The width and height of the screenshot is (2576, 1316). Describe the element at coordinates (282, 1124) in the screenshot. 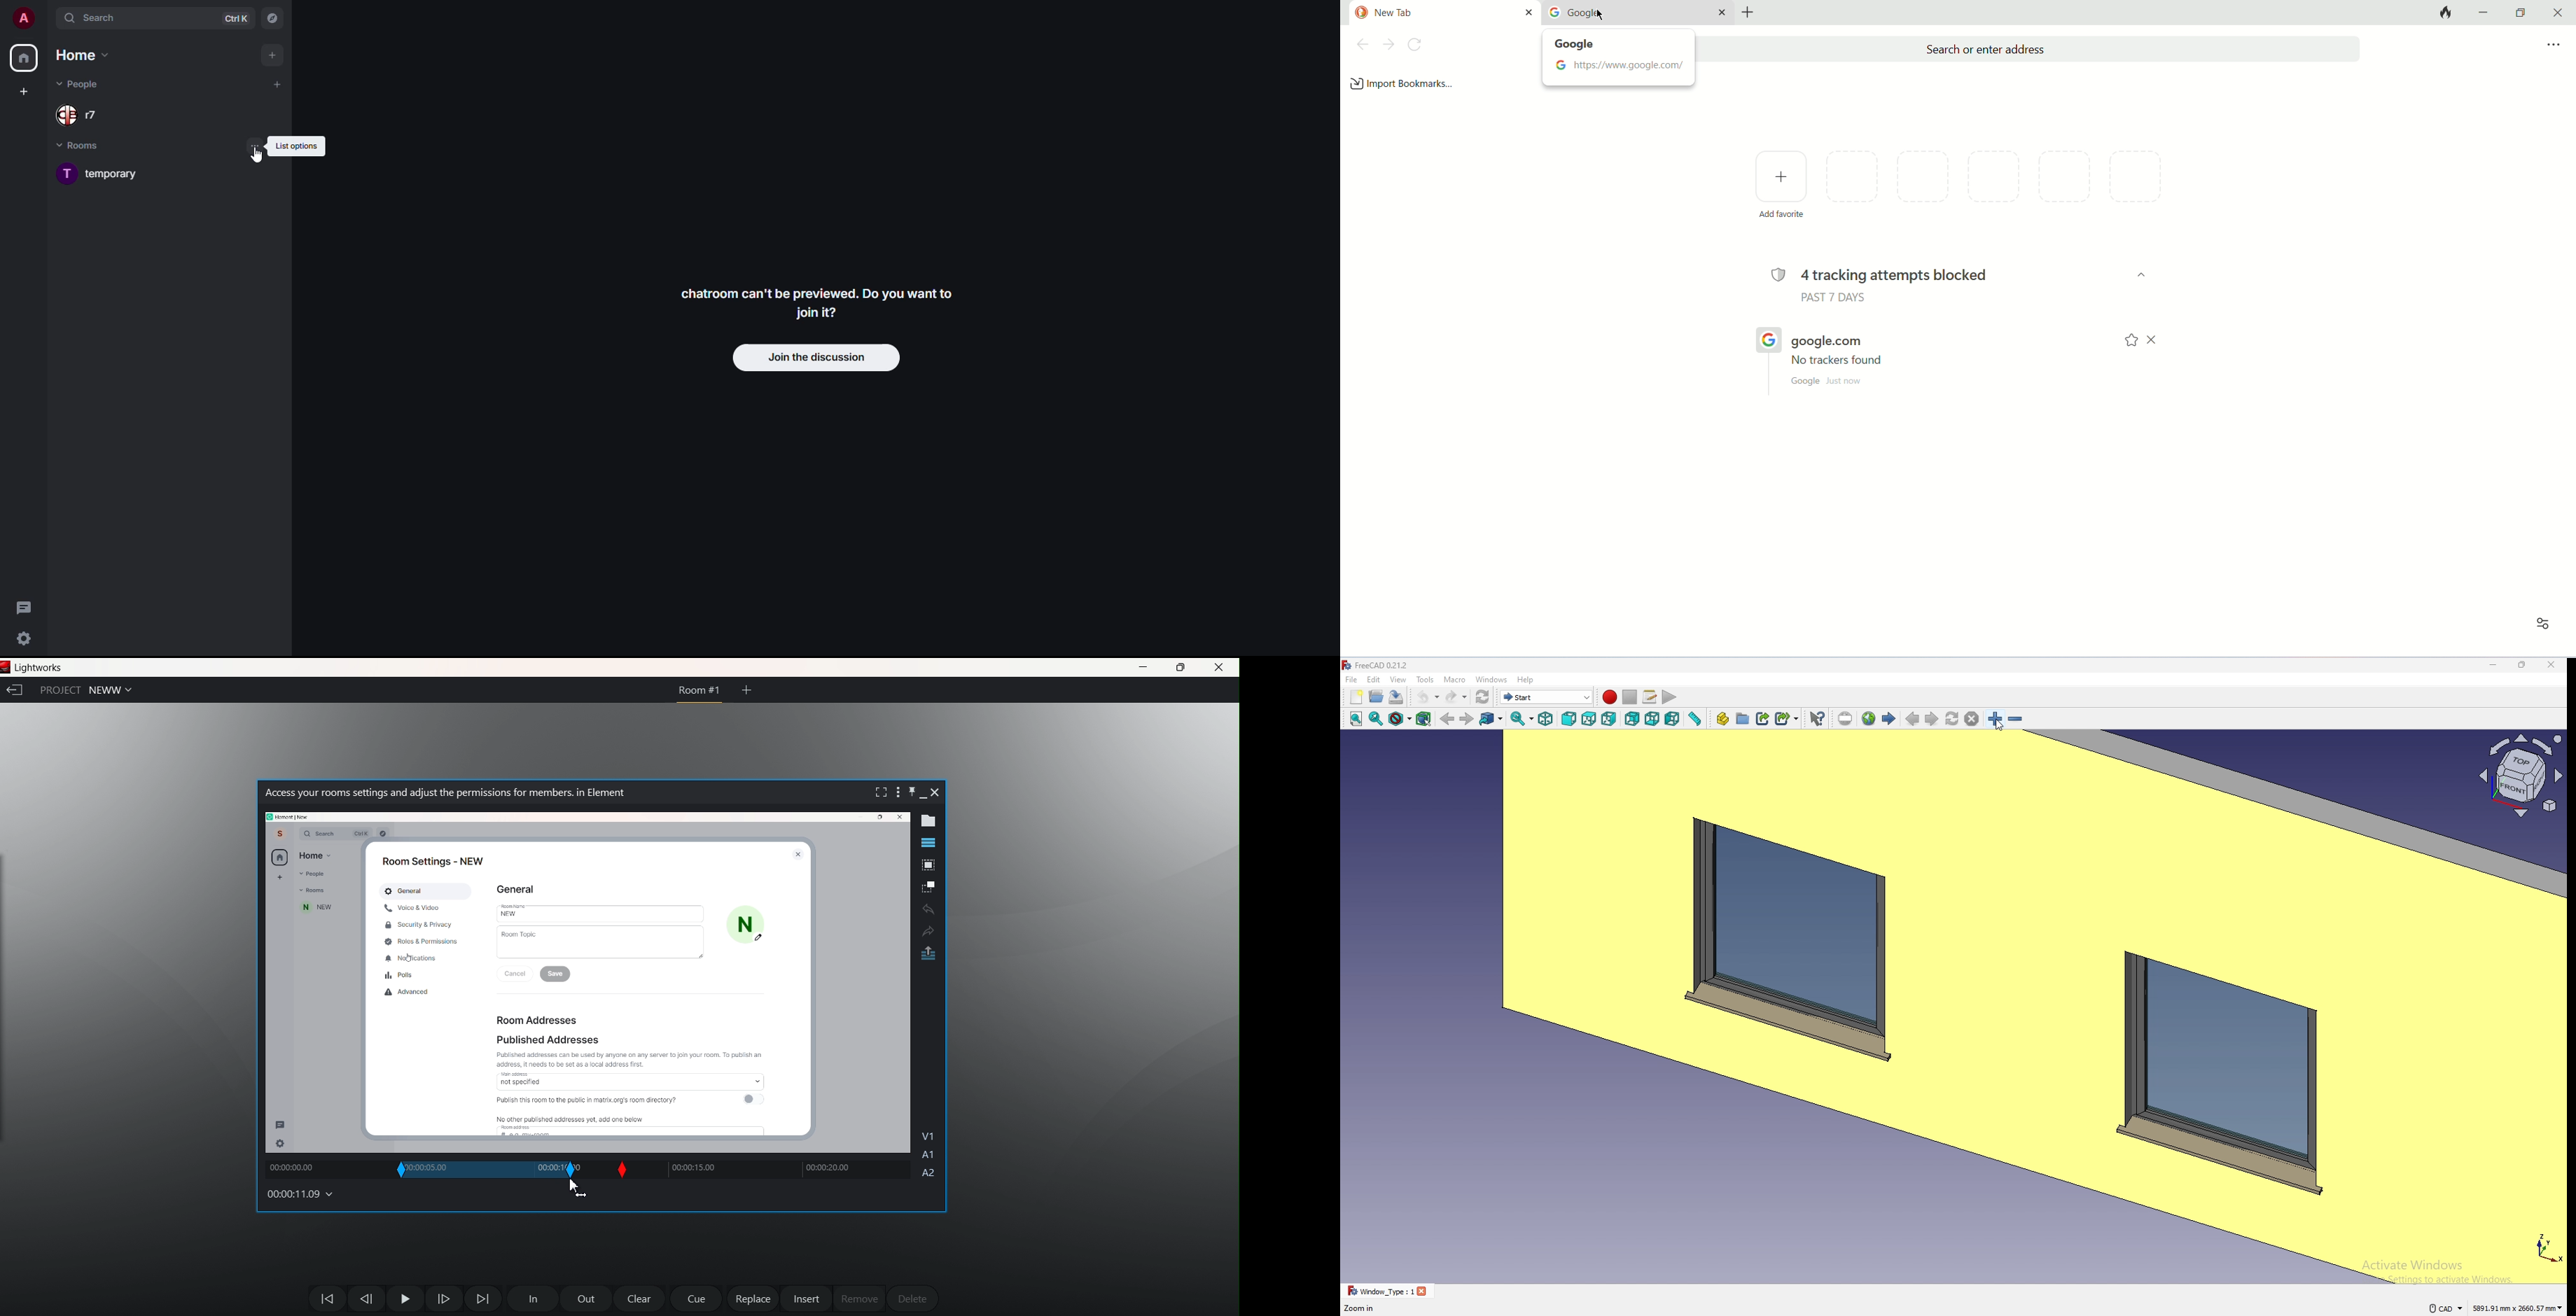

I see `message` at that location.